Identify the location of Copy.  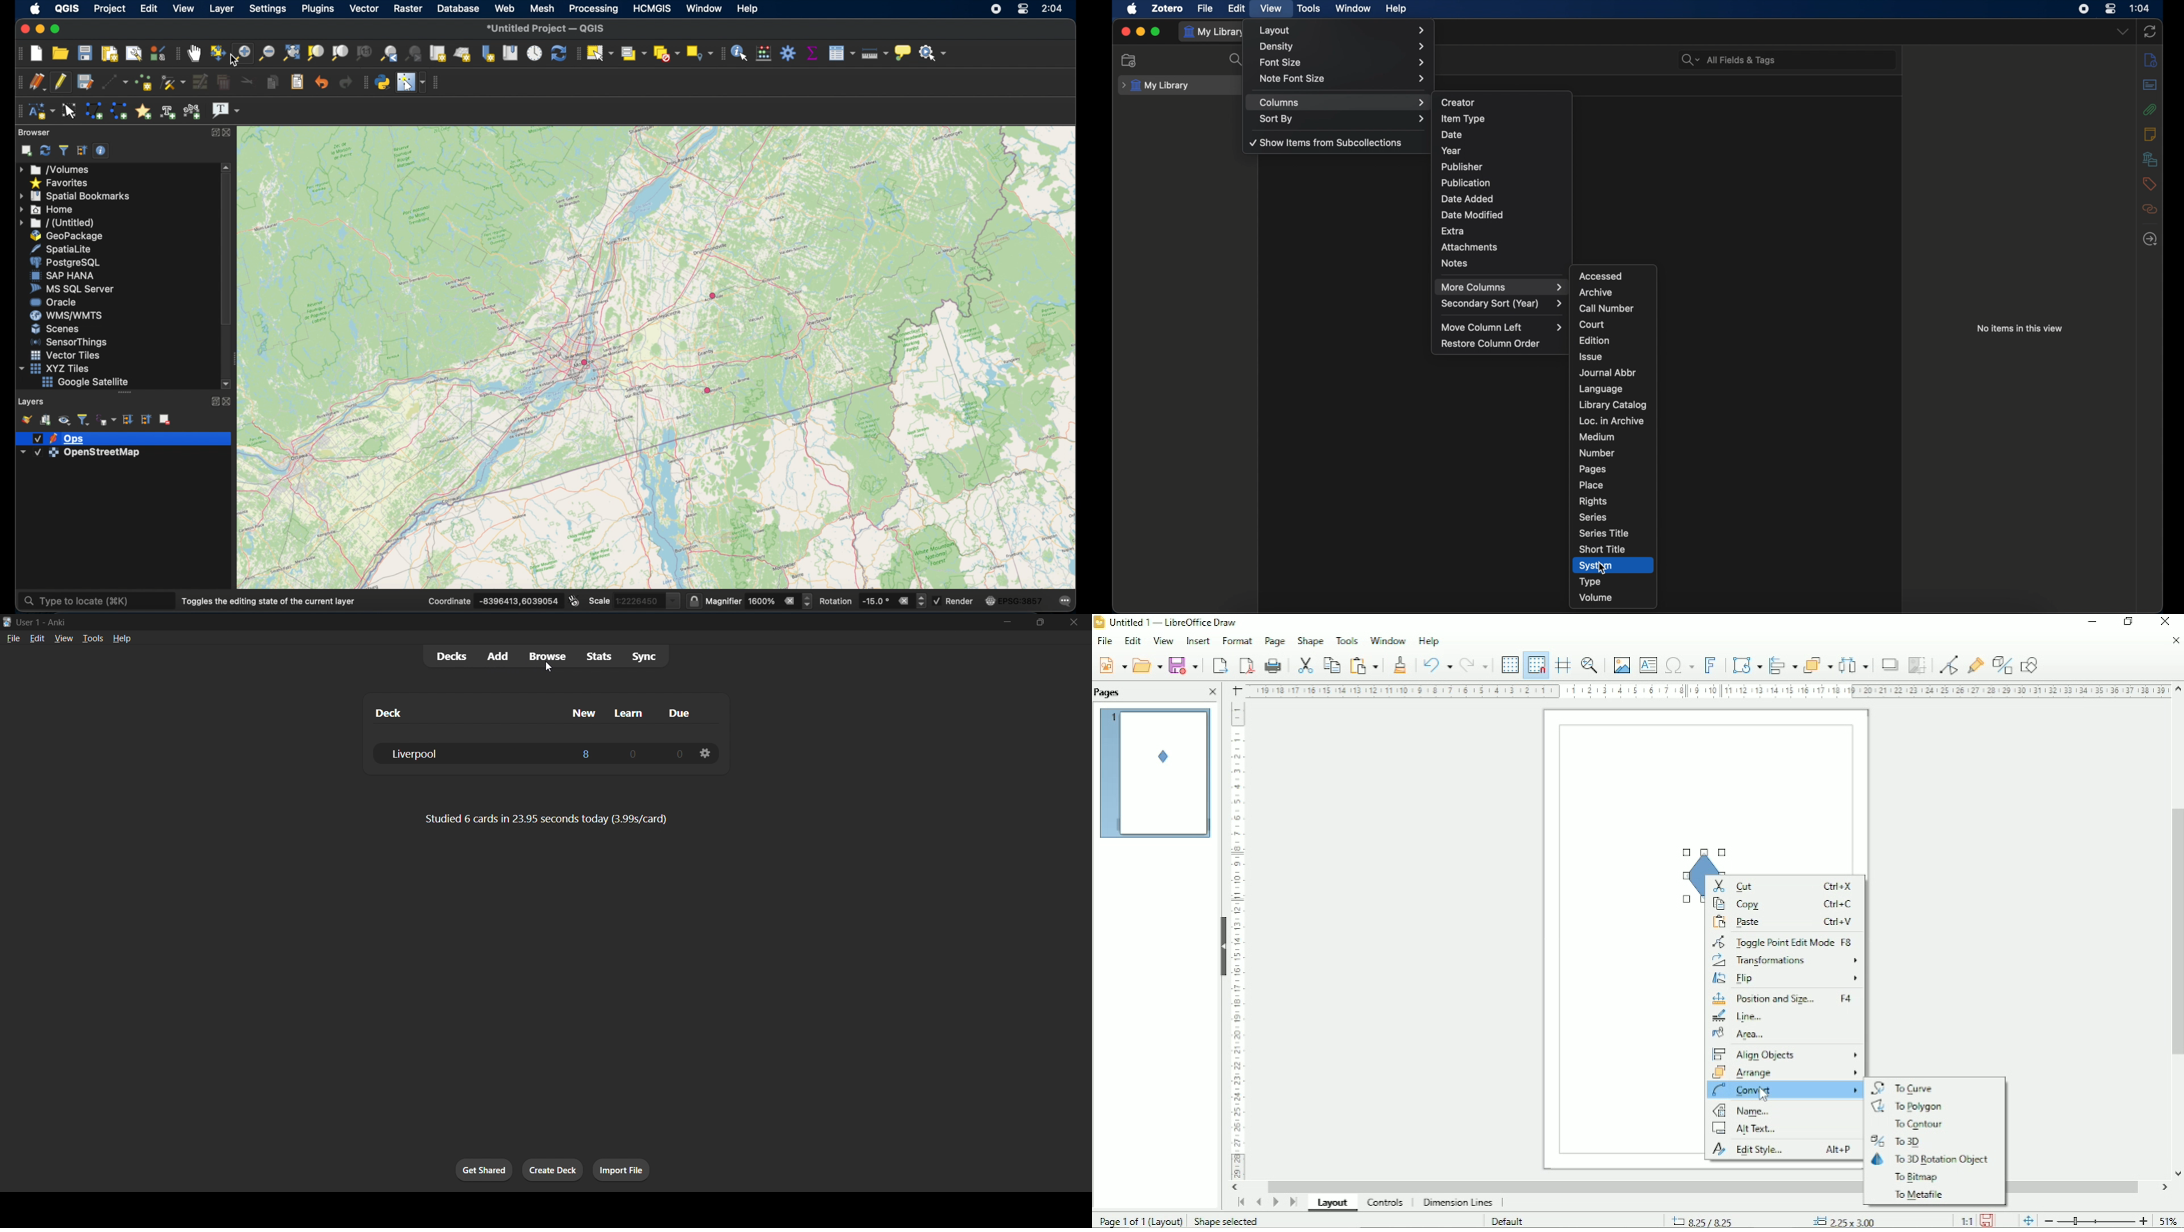
(1331, 664).